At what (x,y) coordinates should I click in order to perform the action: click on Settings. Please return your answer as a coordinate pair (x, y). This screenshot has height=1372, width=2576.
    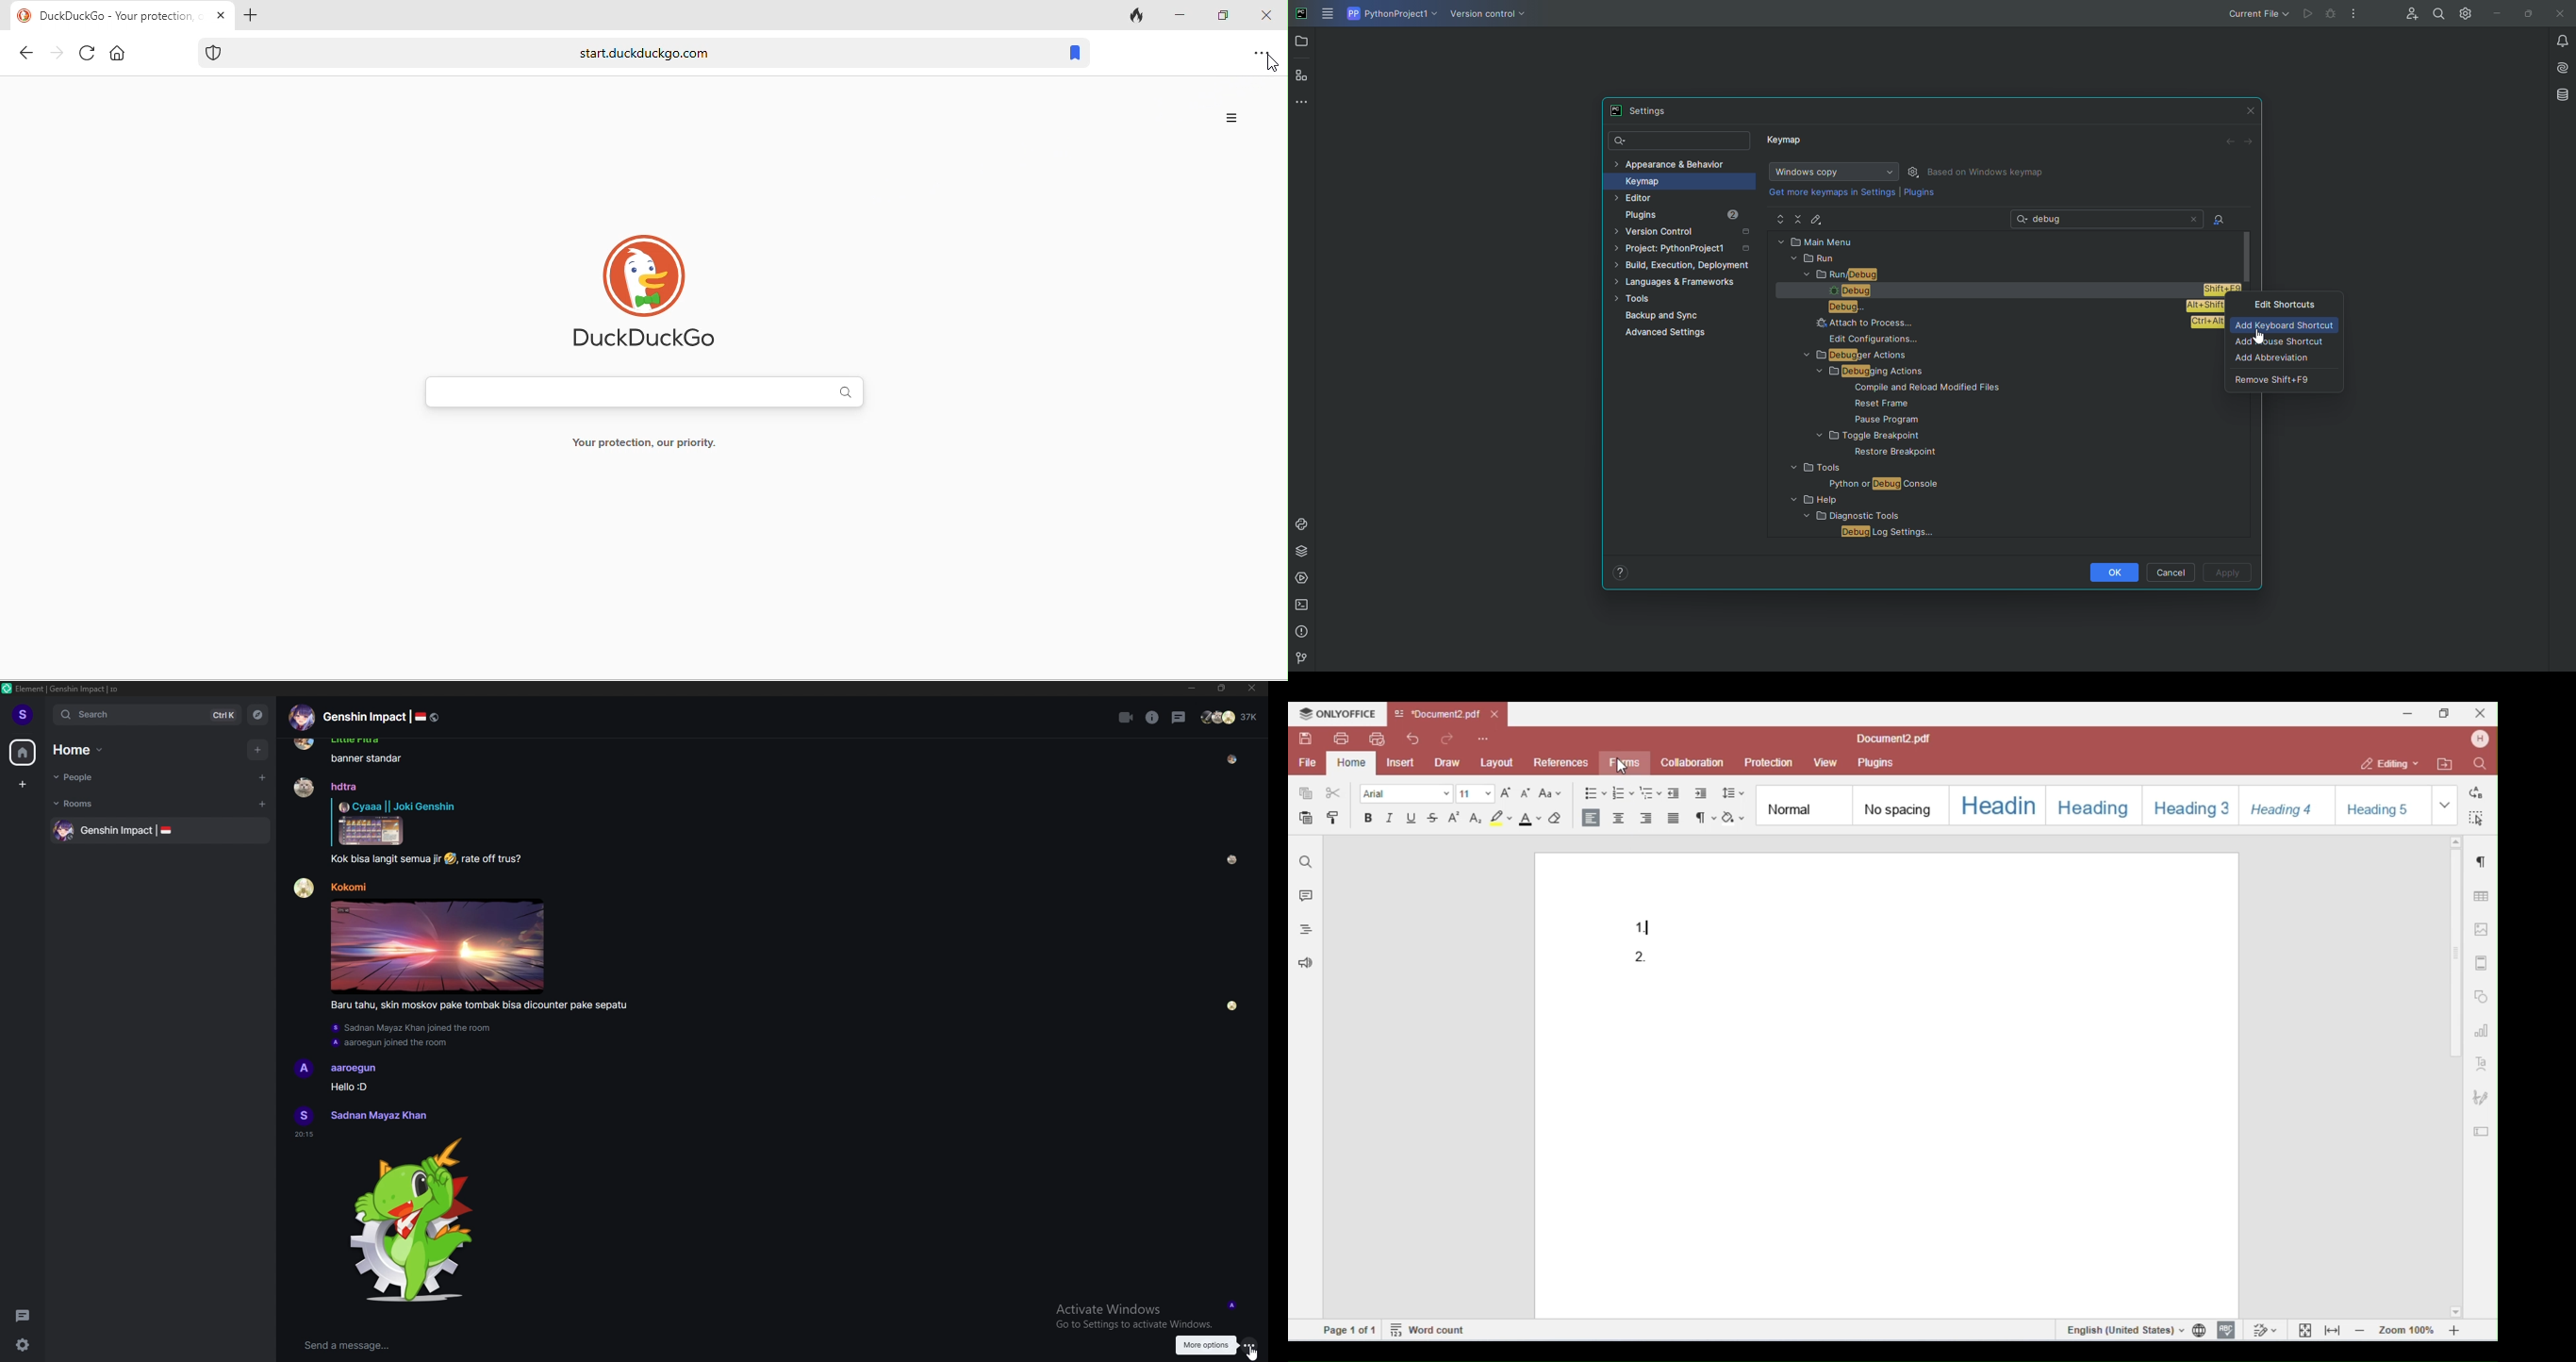
    Looking at the image, I should click on (2463, 13).